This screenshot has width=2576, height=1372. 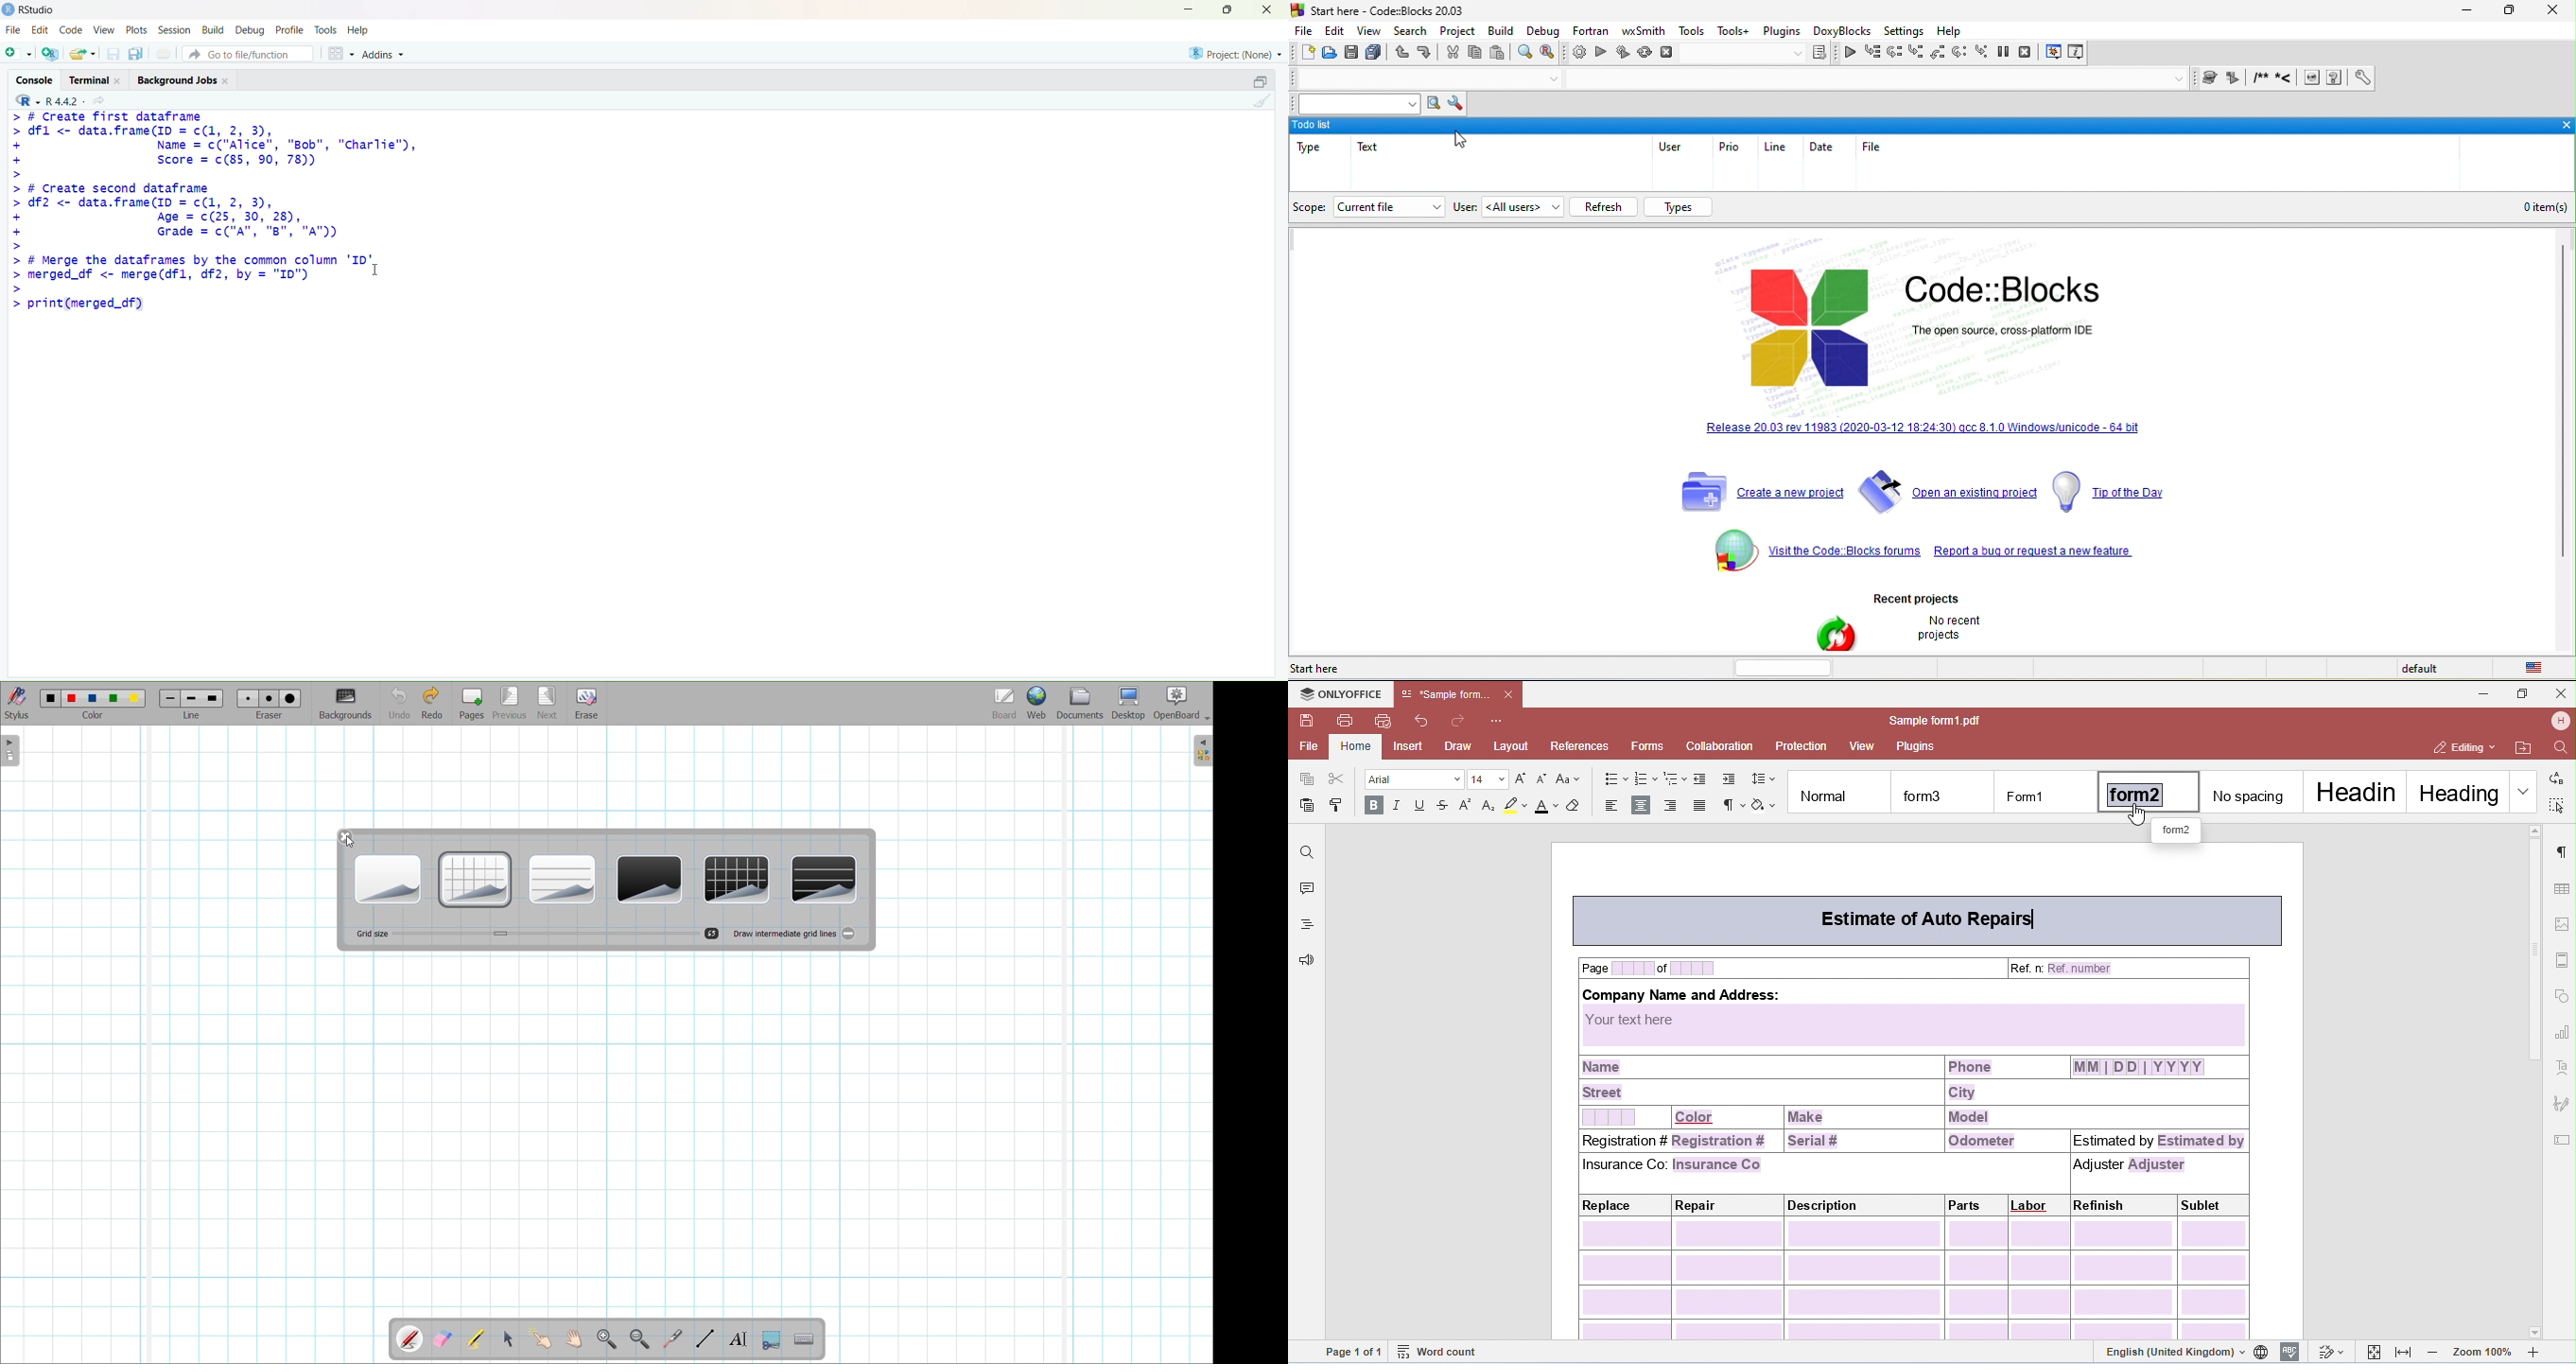 What do you see at coordinates (1450, 55) in the screenshot?
I see `cut` at bounding box center [1450, 55].